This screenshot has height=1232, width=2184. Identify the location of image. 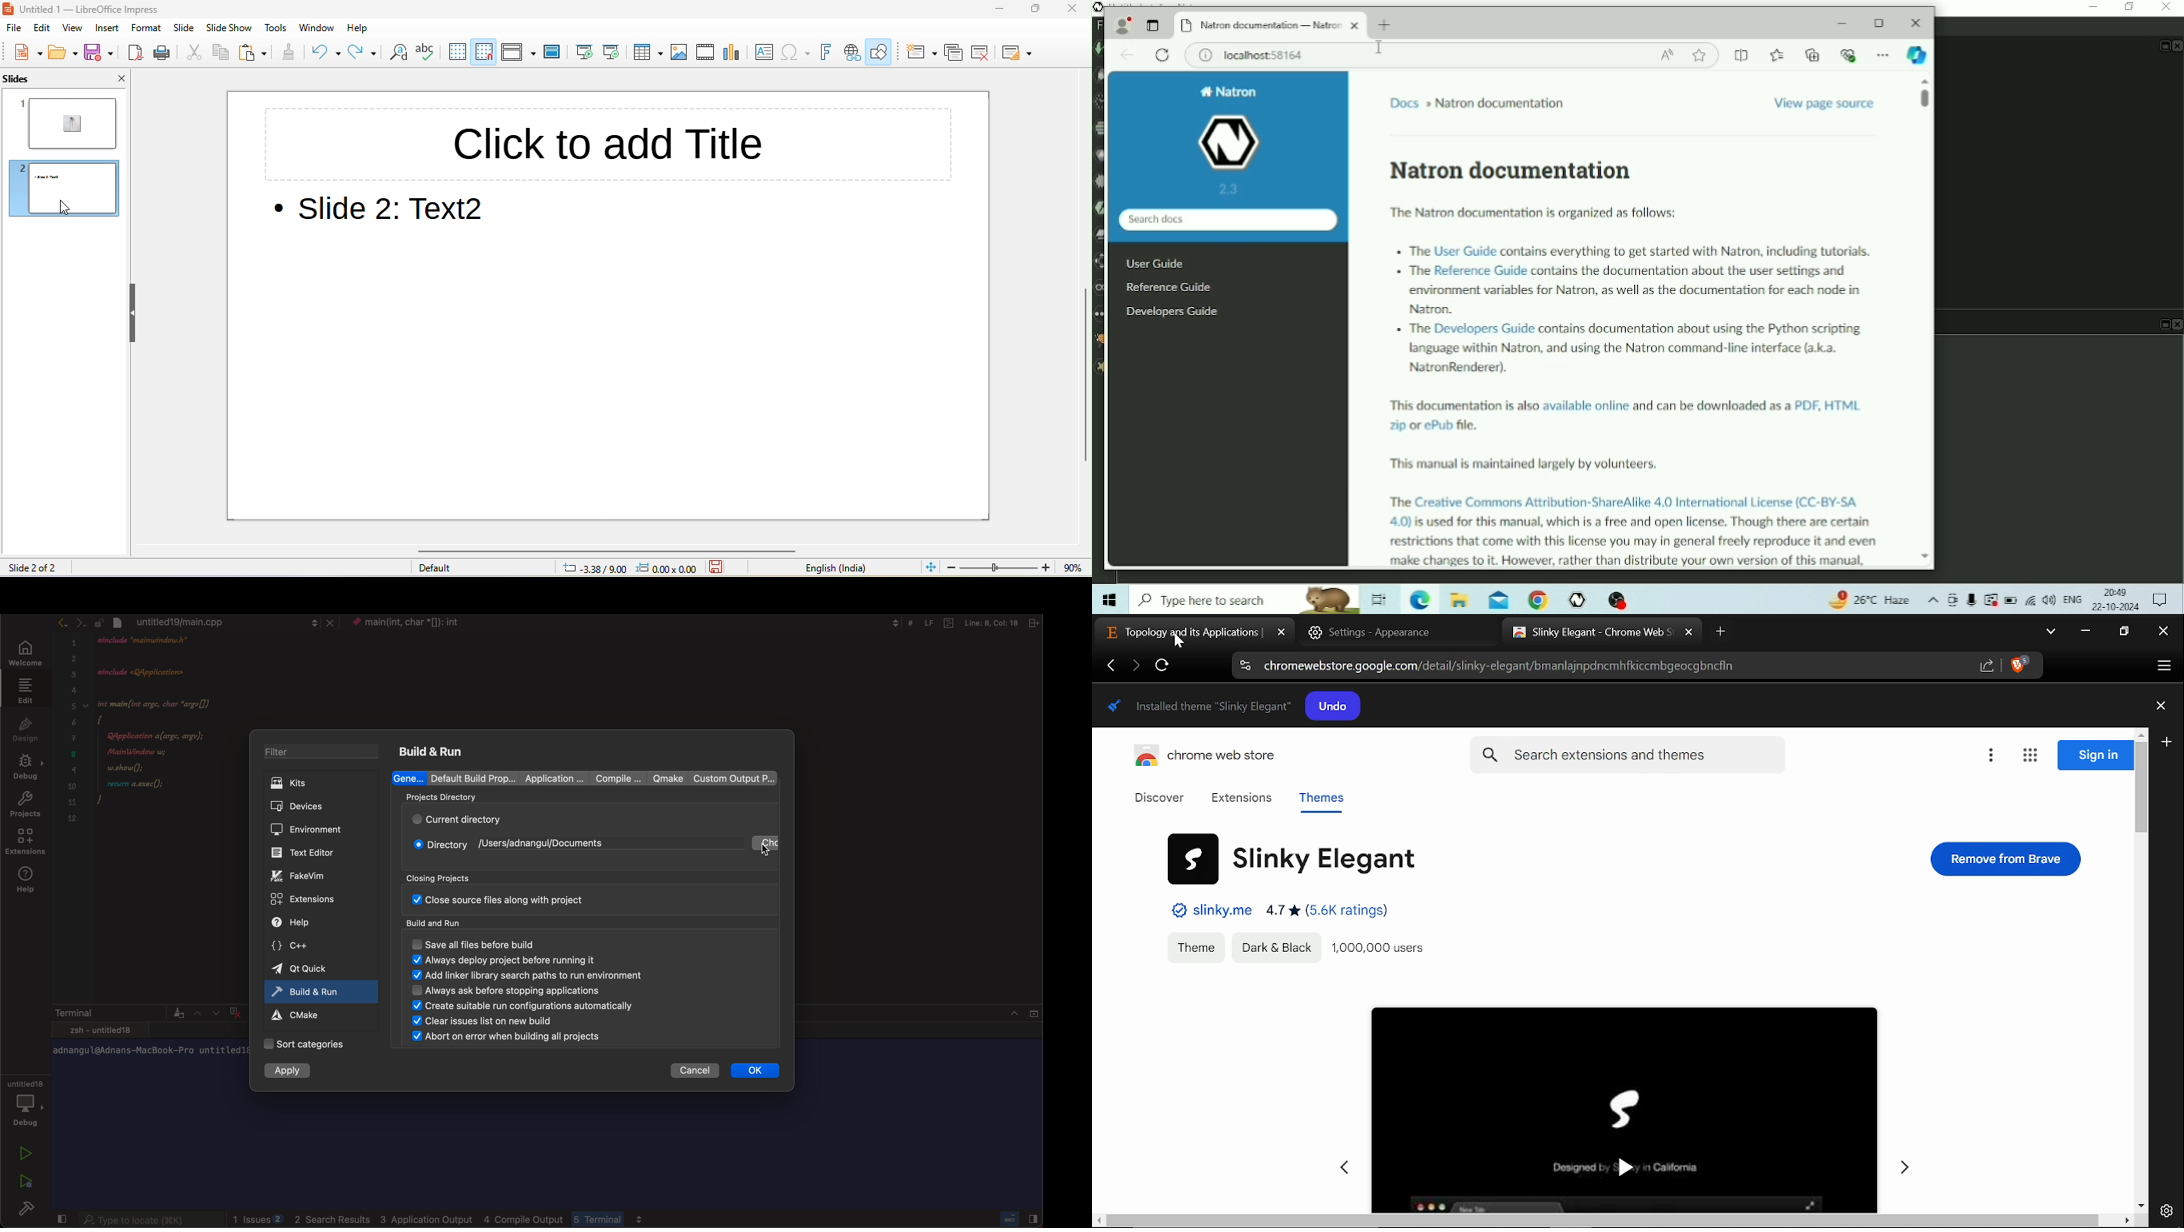
(682, 52).